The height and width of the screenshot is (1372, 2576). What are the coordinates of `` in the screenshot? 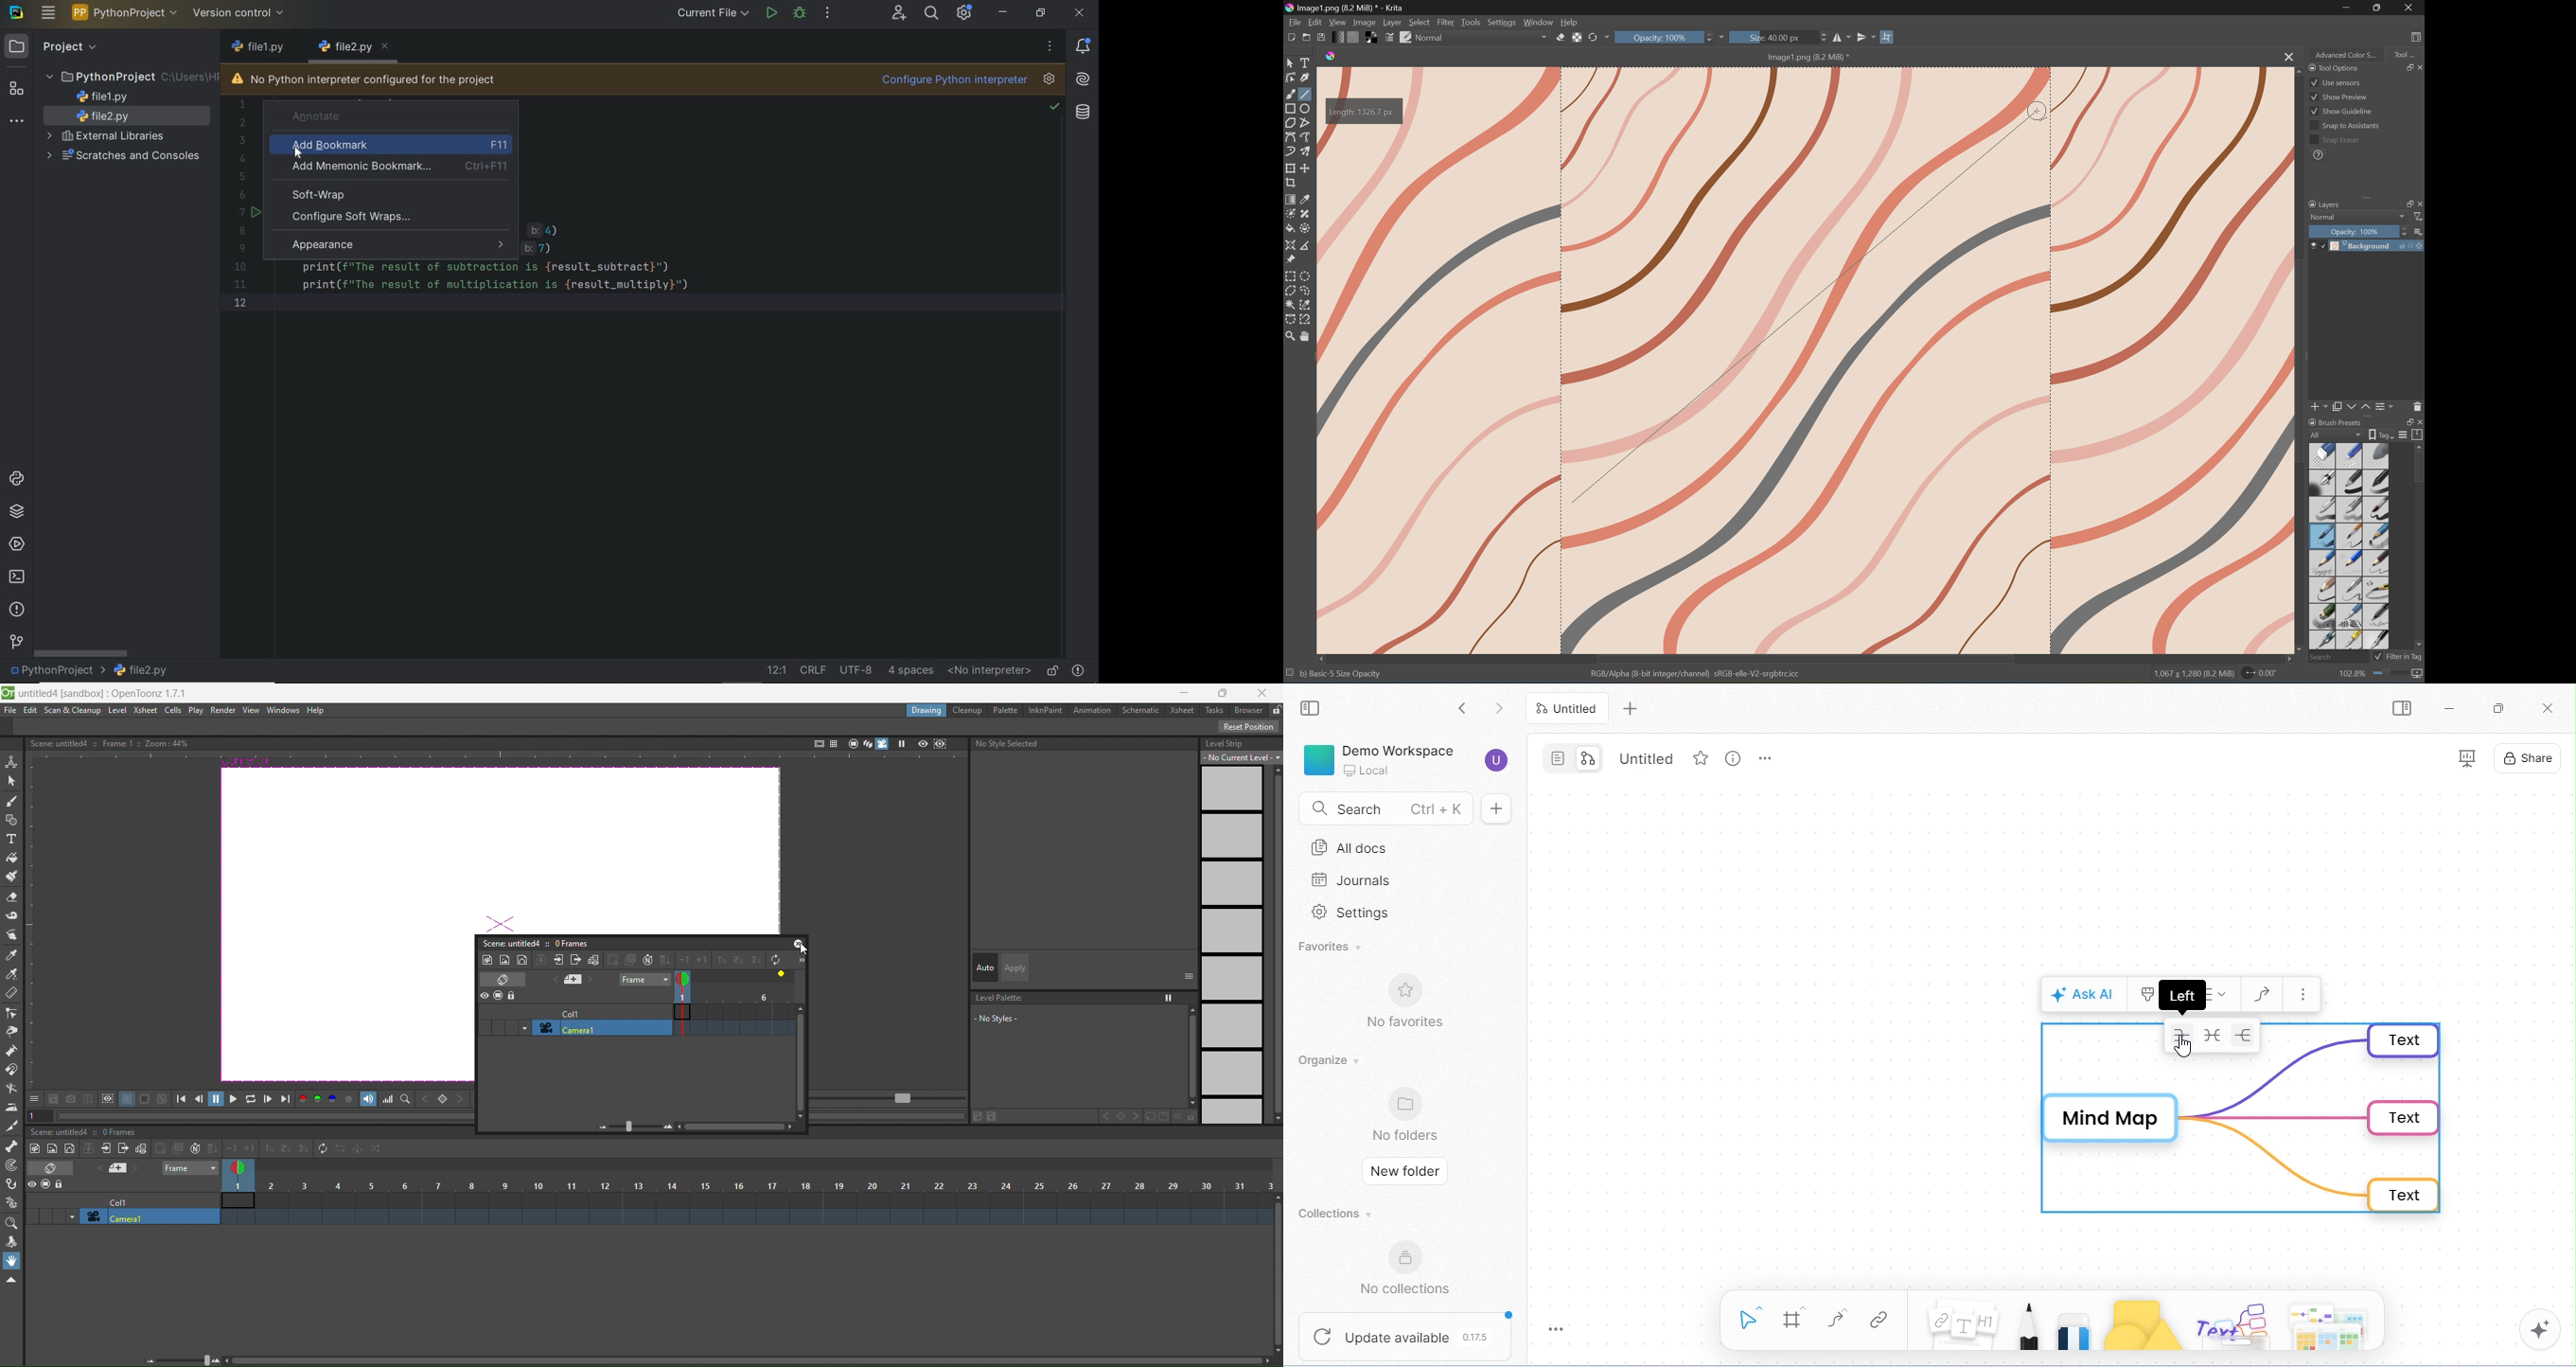 It's located at (574, 980).